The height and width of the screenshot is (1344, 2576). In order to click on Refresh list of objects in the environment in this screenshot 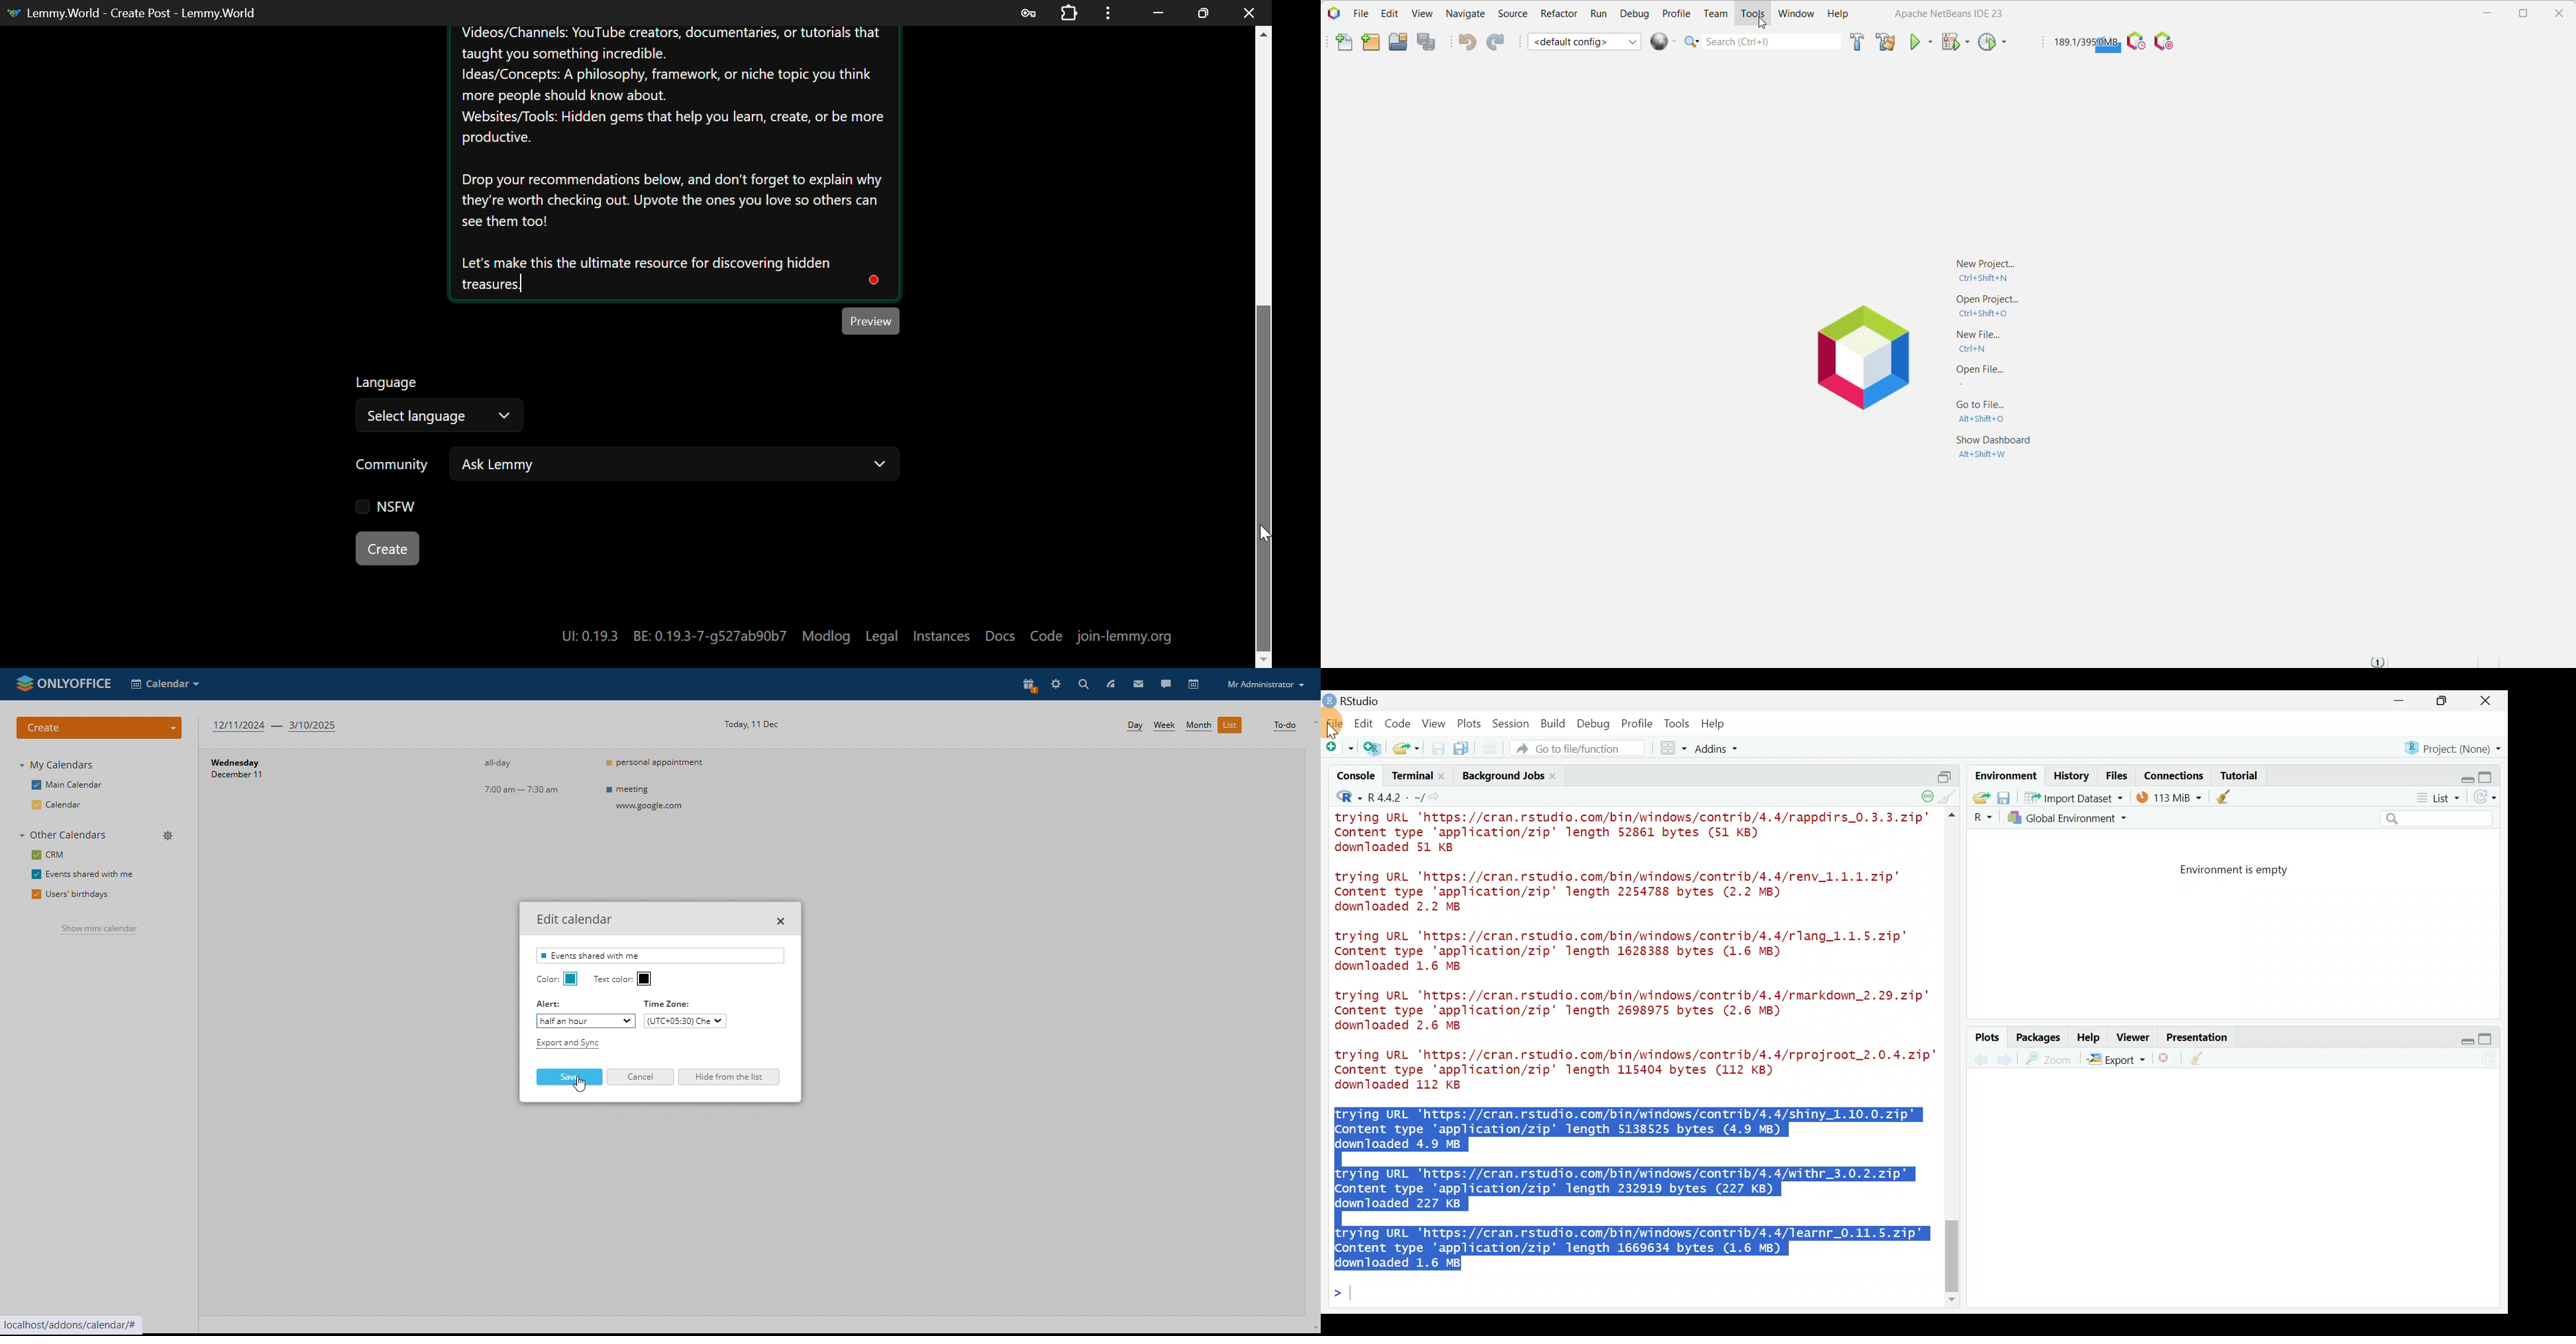, I will do `click(2490, 799)`.